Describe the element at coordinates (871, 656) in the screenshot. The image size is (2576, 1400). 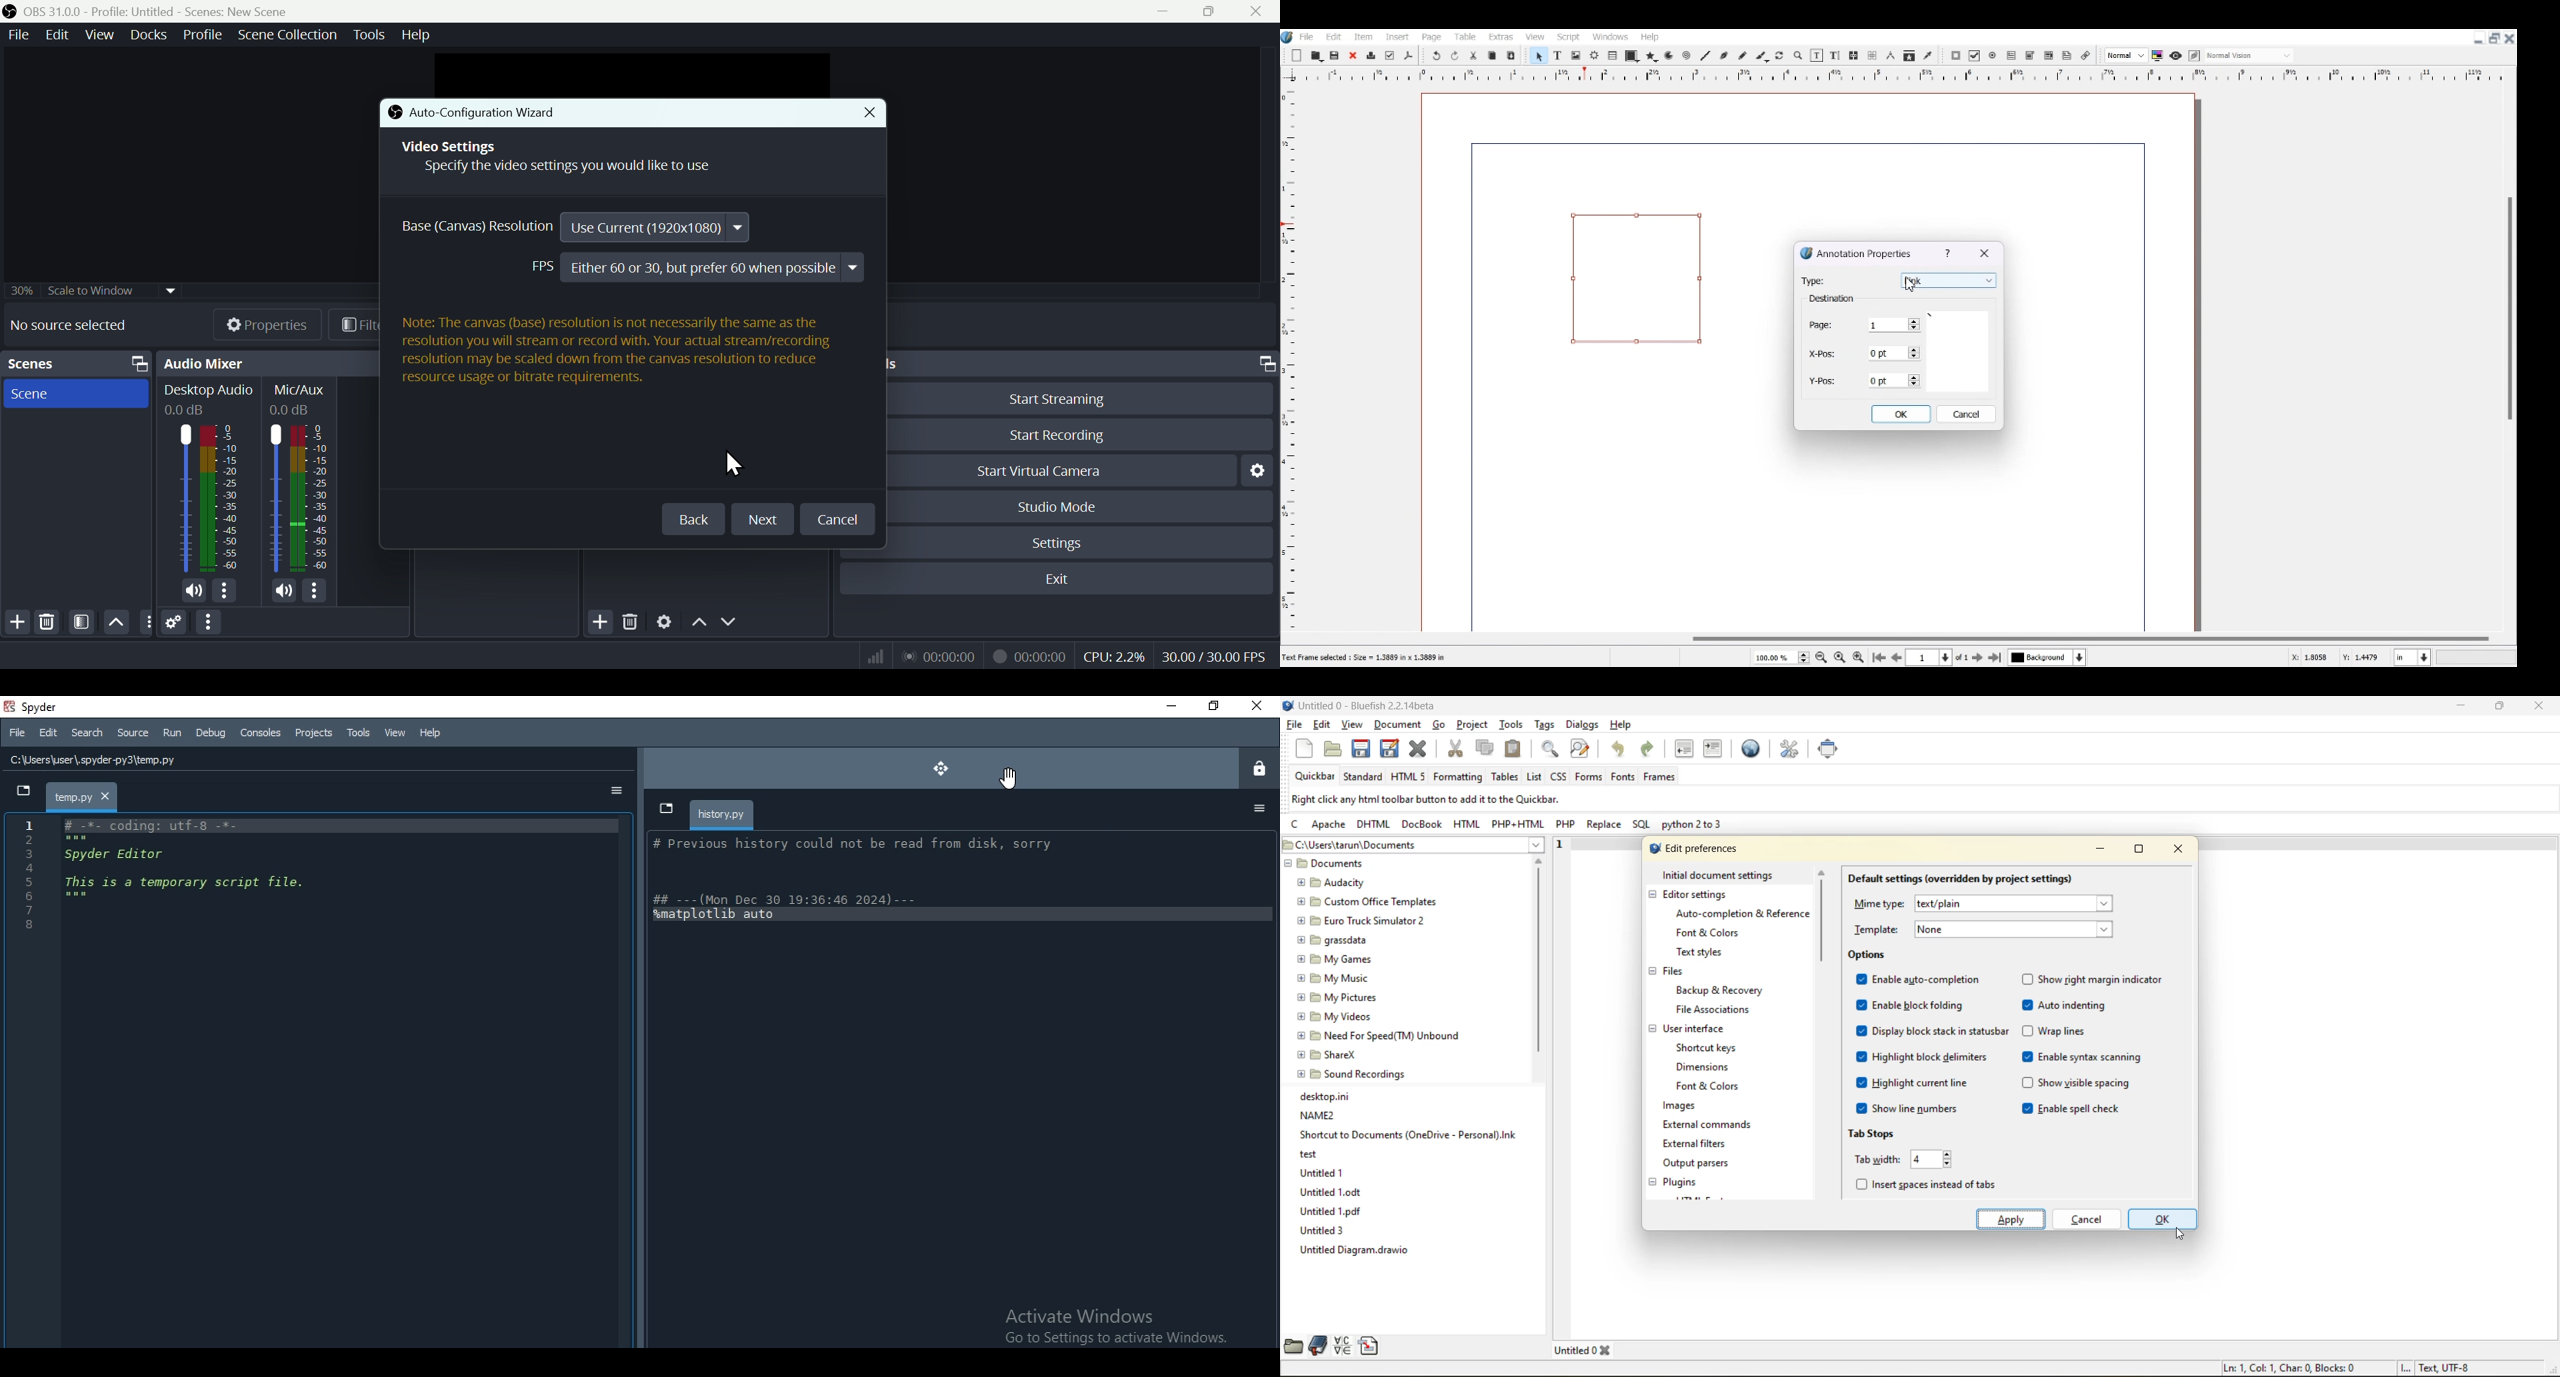
I see `Signal` at that location.